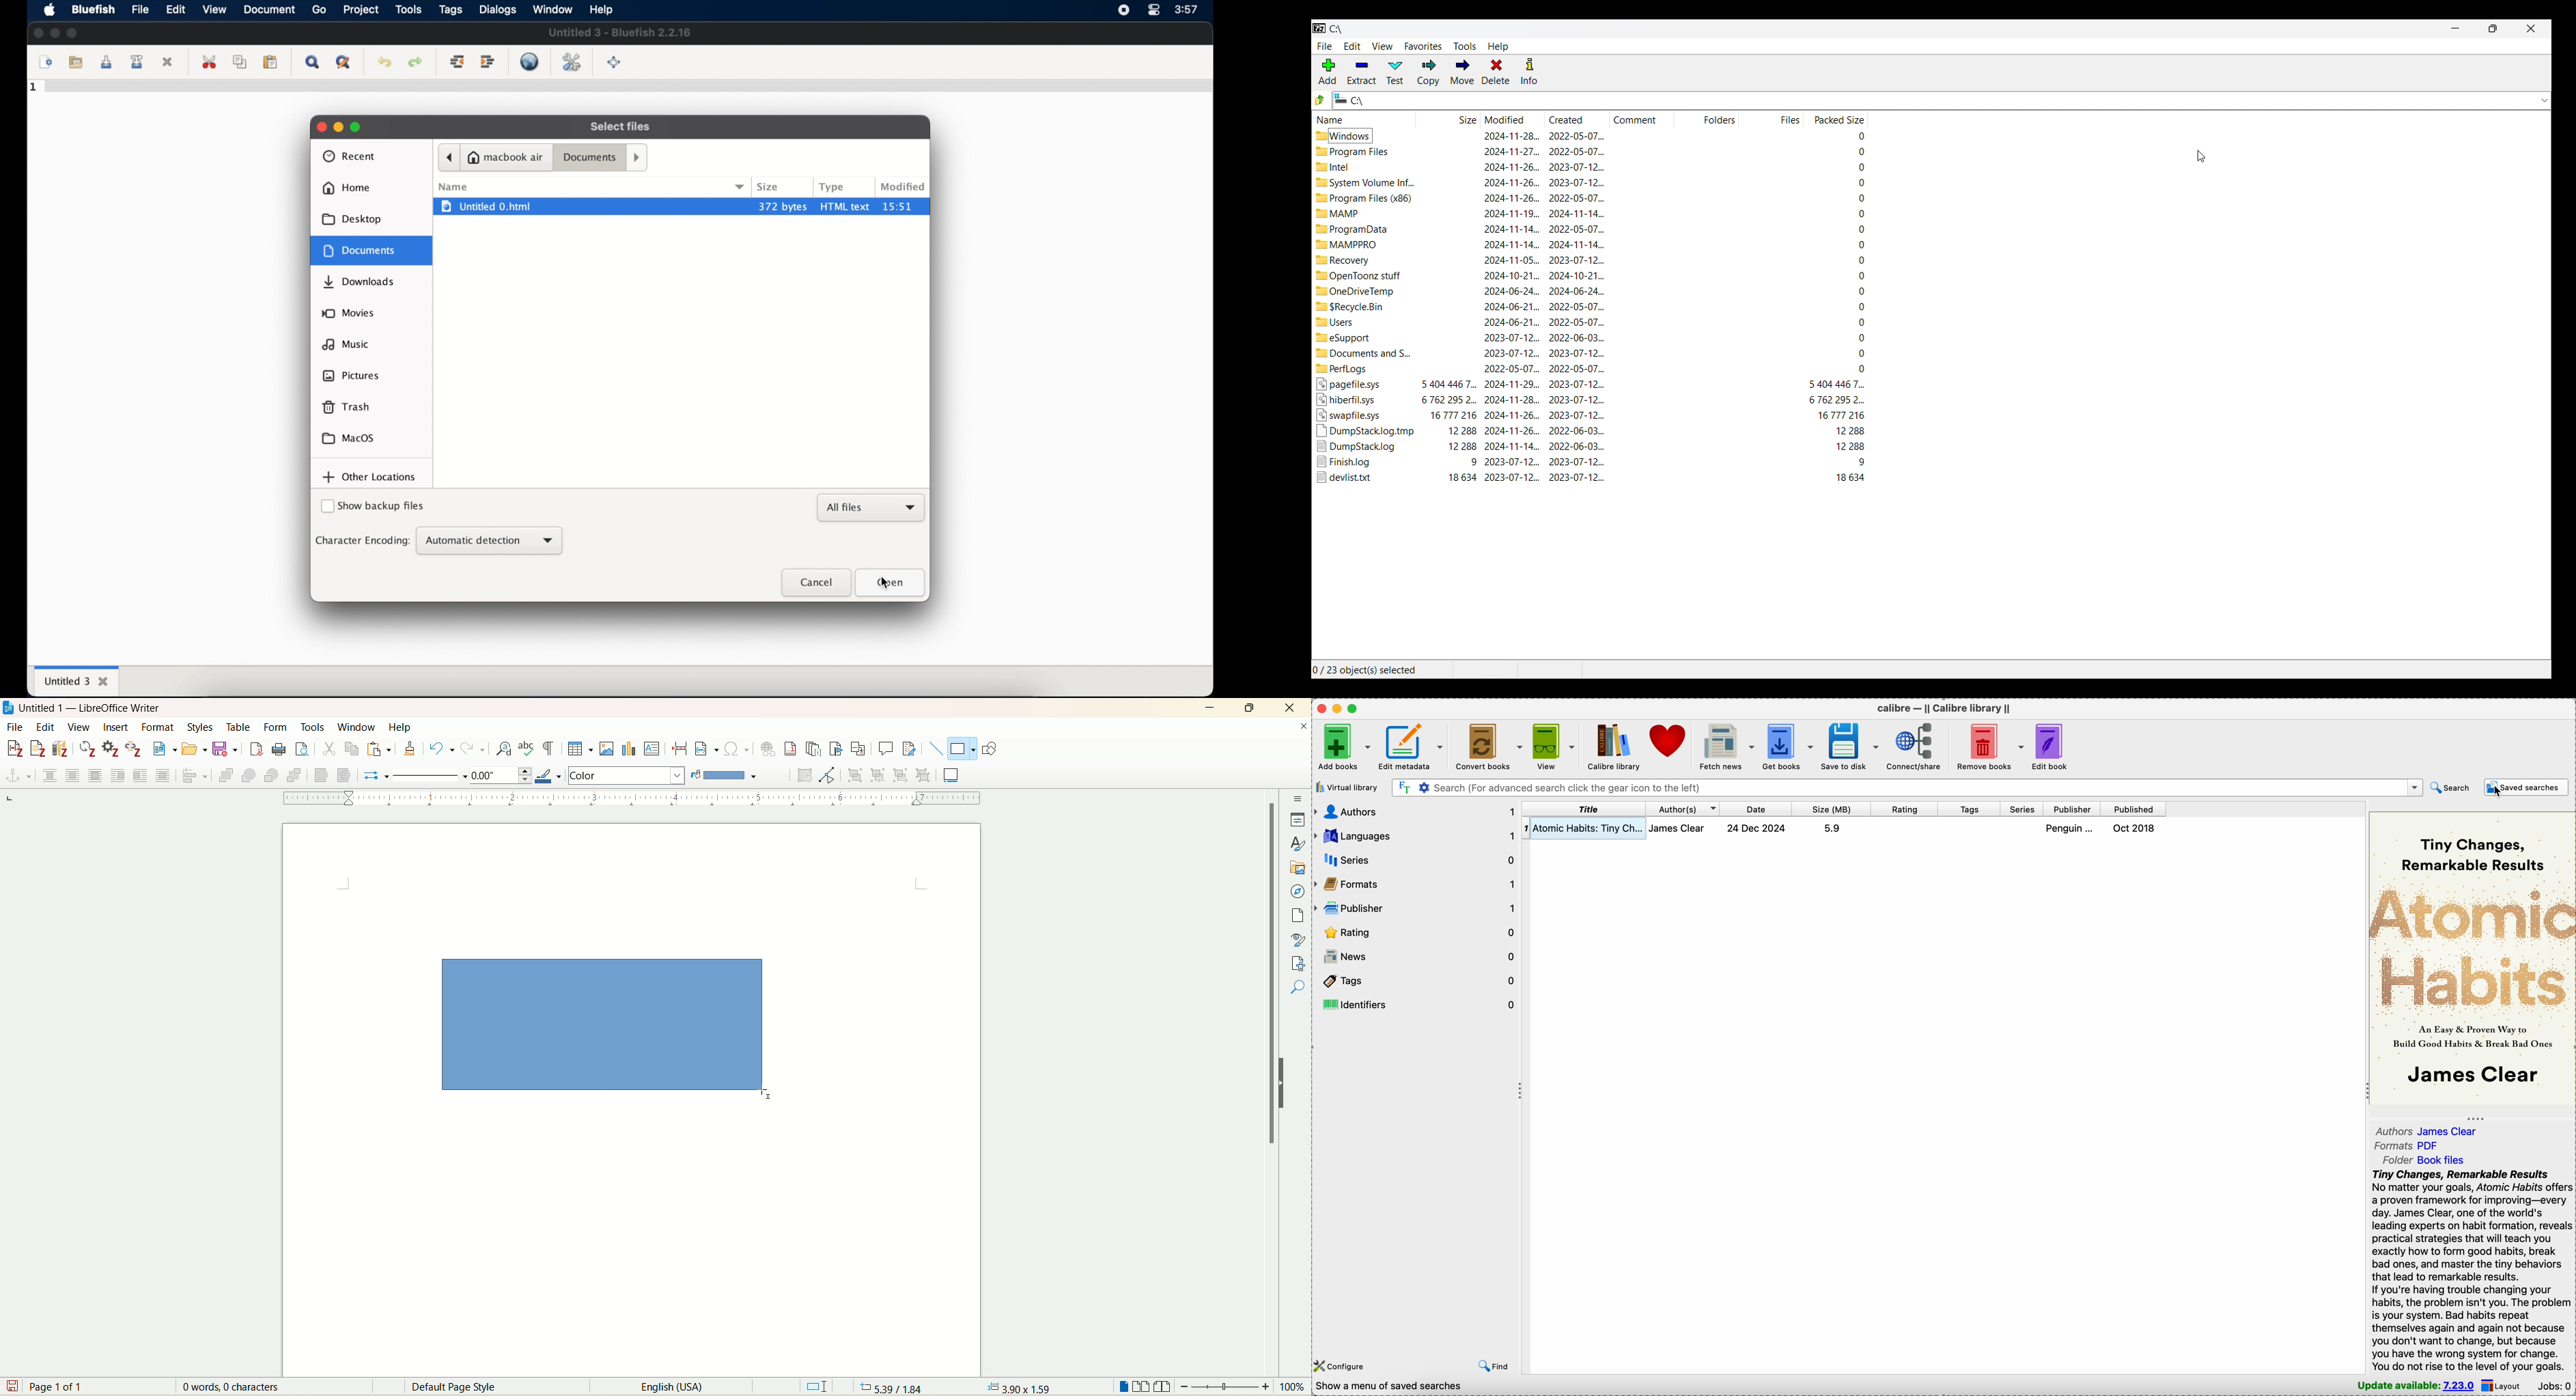 This screenshot has height=1400, width=2576. What do you see at coordinates (1359, 291) in the screenshot?
I see `Folder` at bounding box center [1359, 291].